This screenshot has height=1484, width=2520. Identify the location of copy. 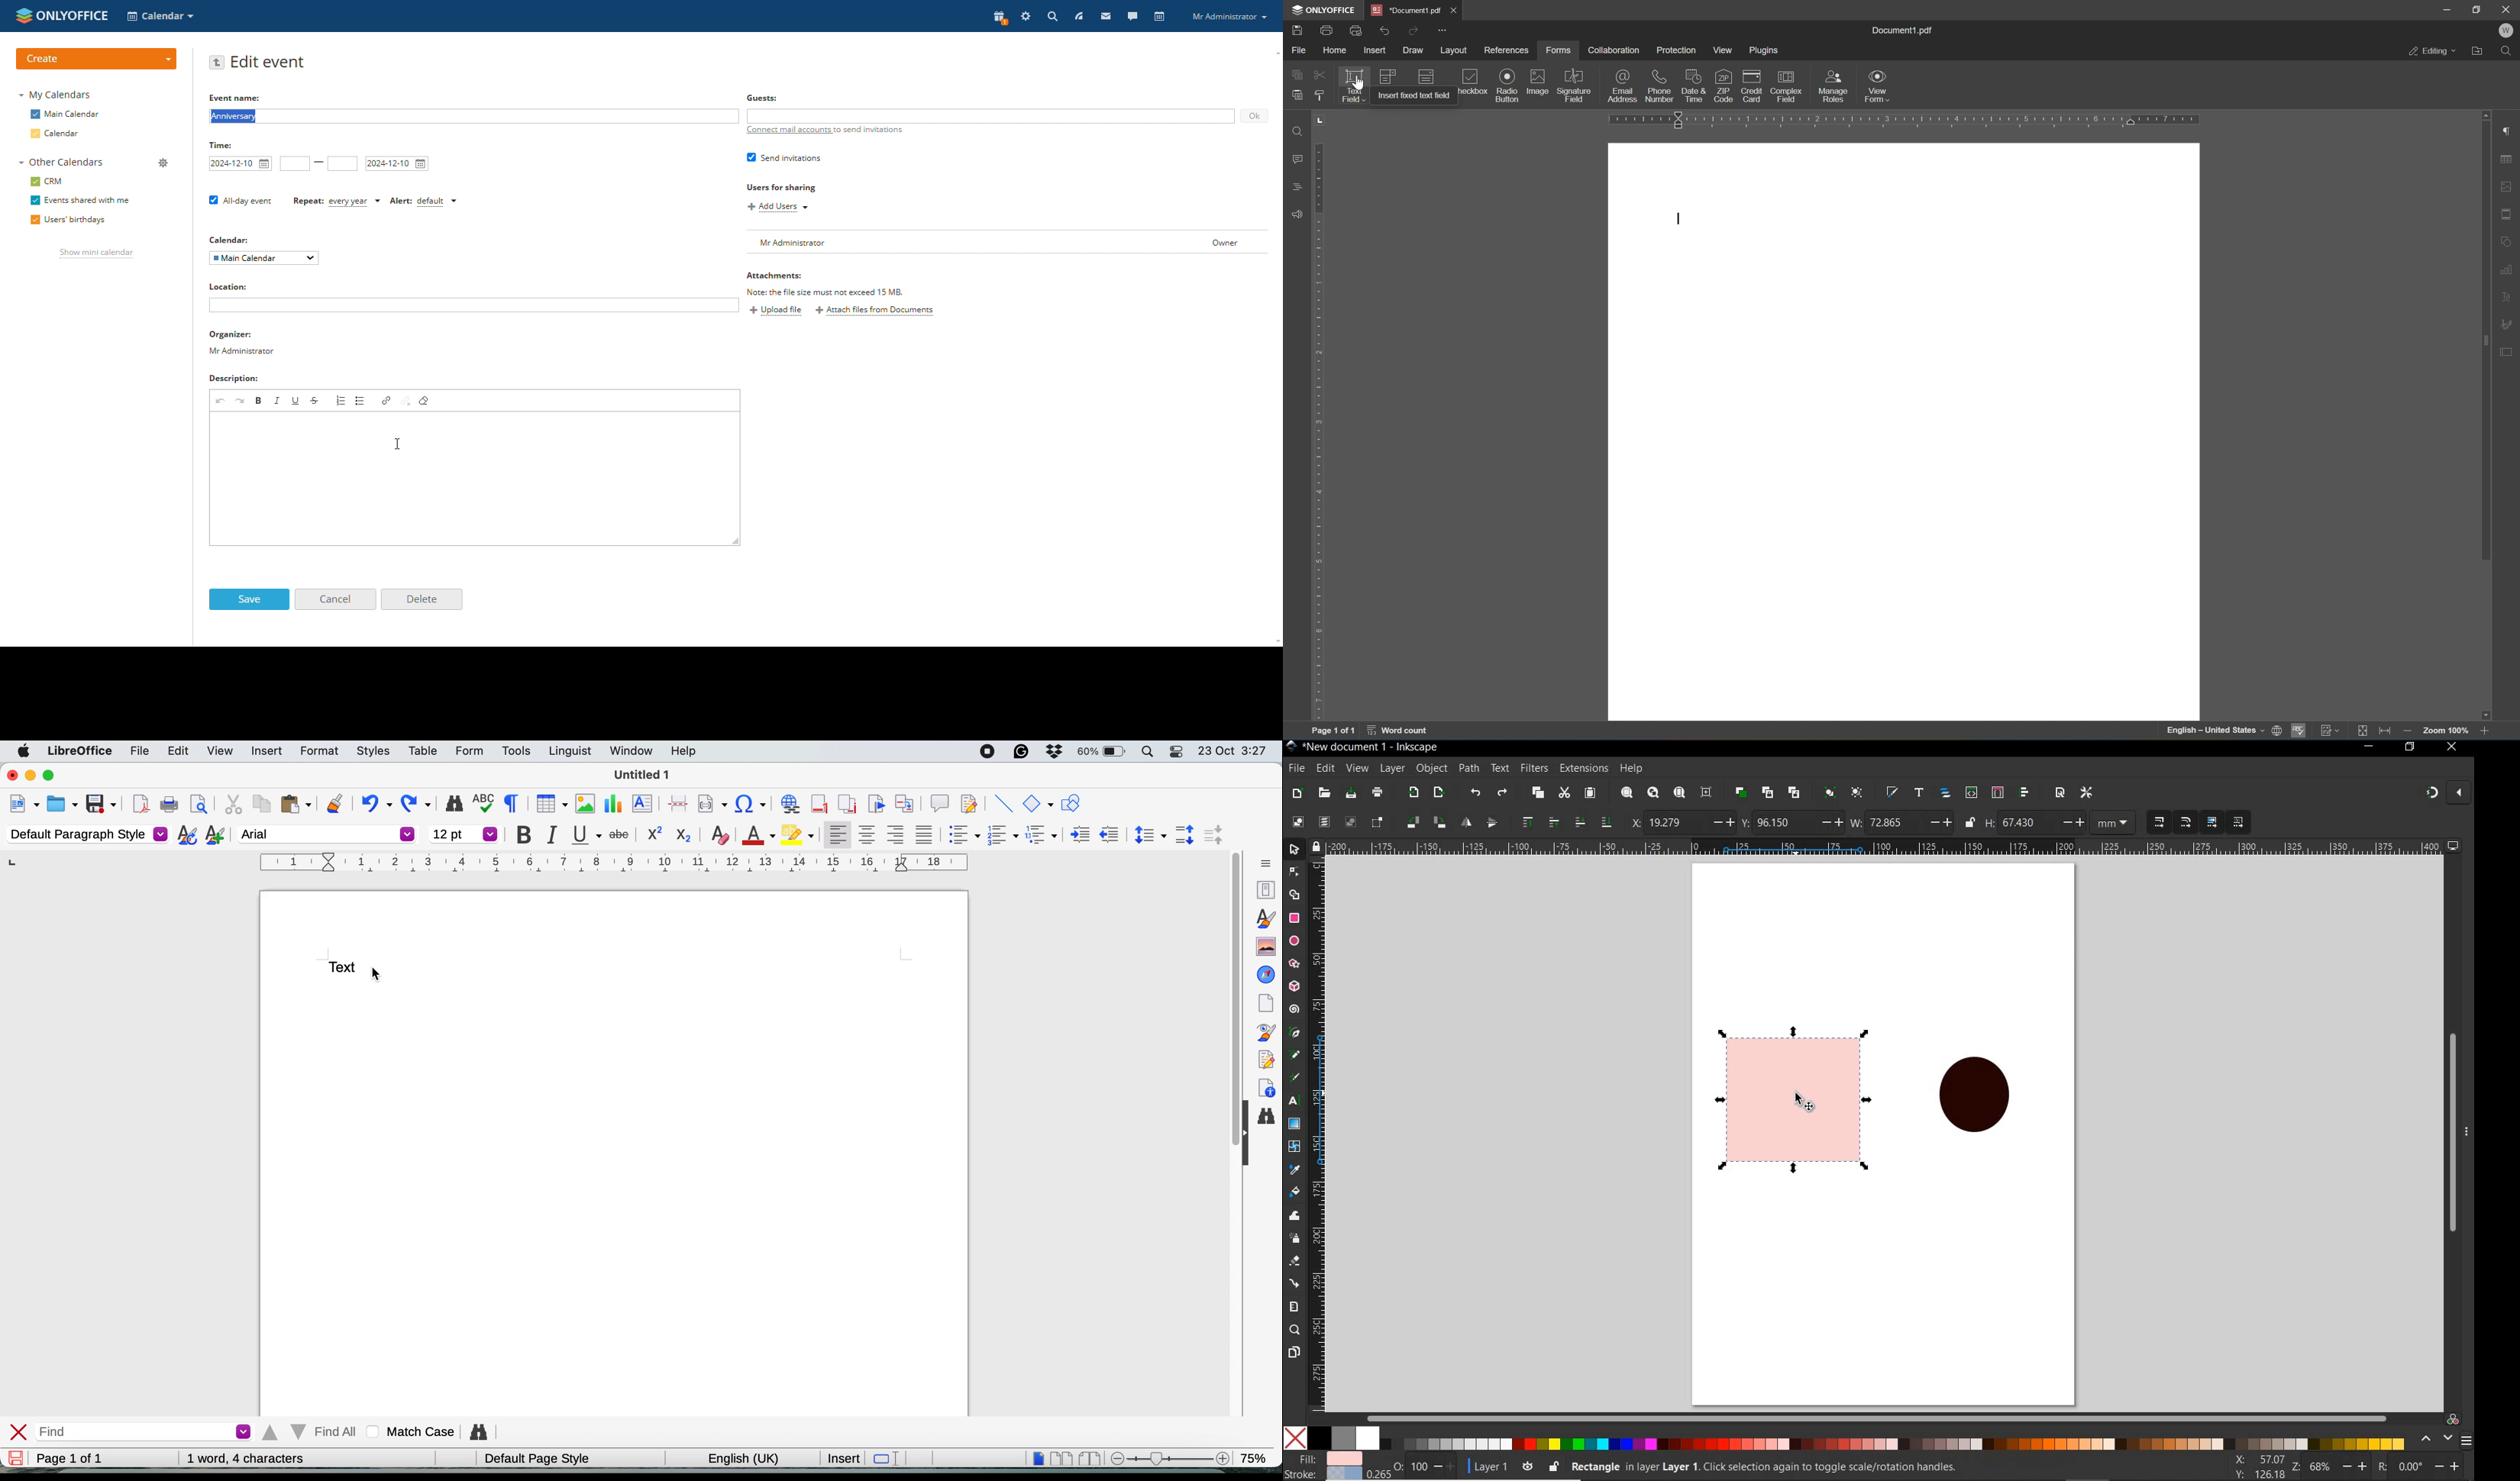
(260, 806).